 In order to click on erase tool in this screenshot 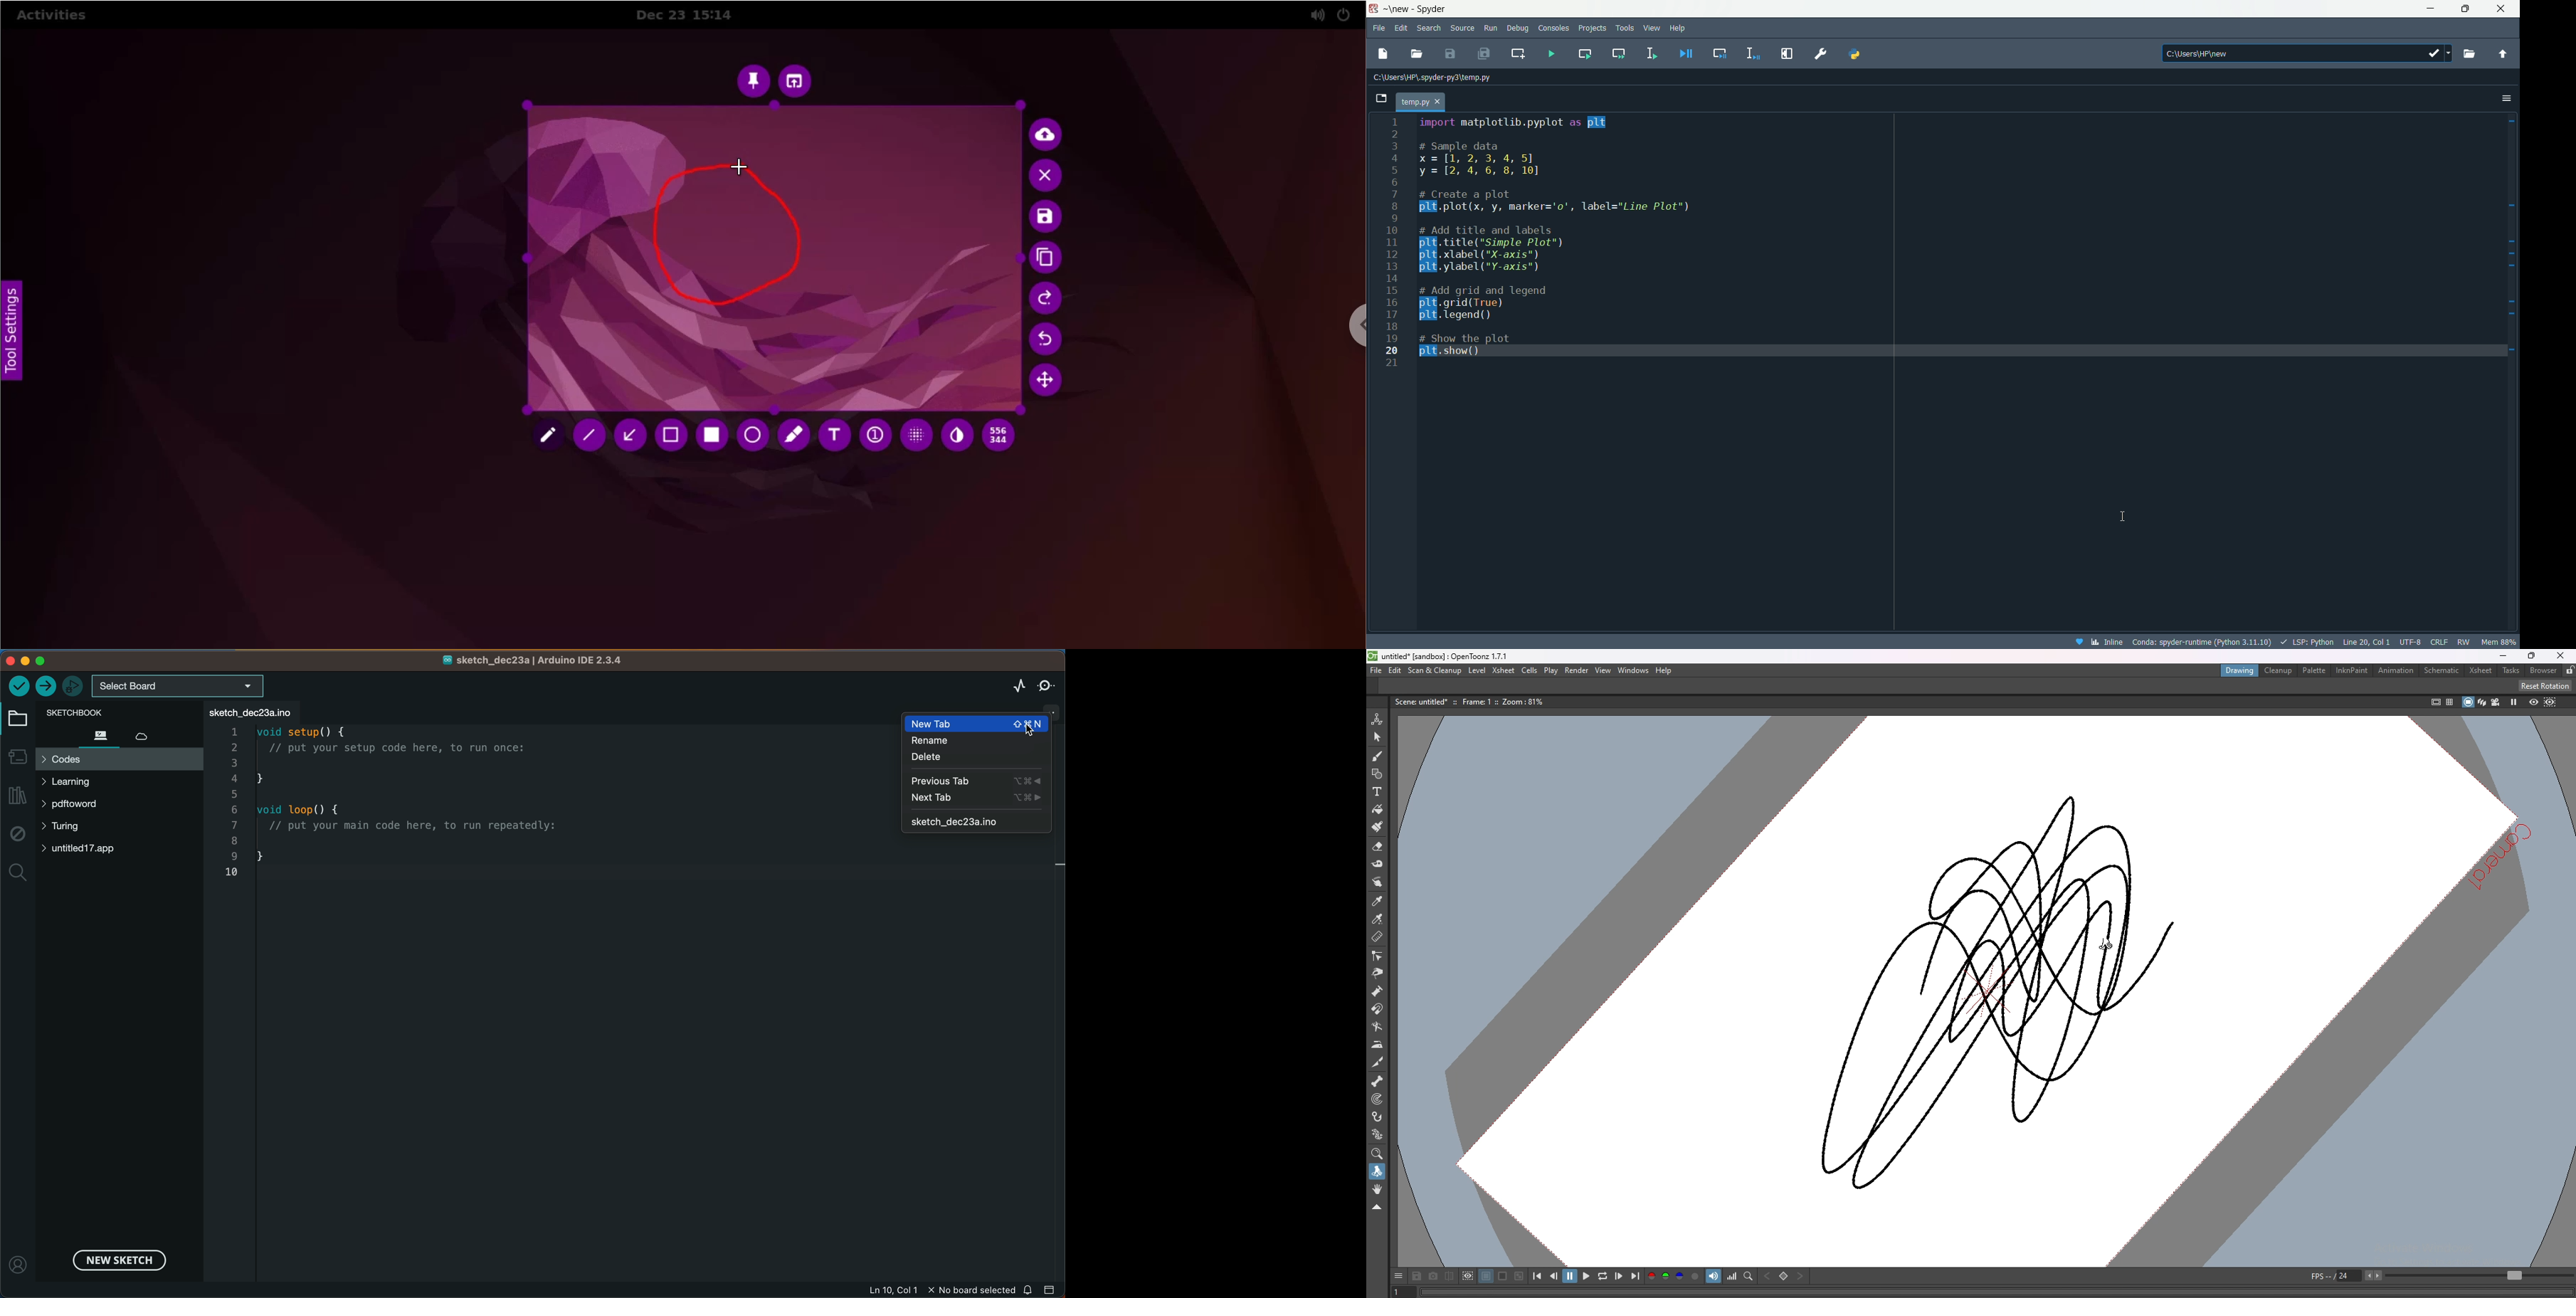, I will do `click(1378, 846)`.